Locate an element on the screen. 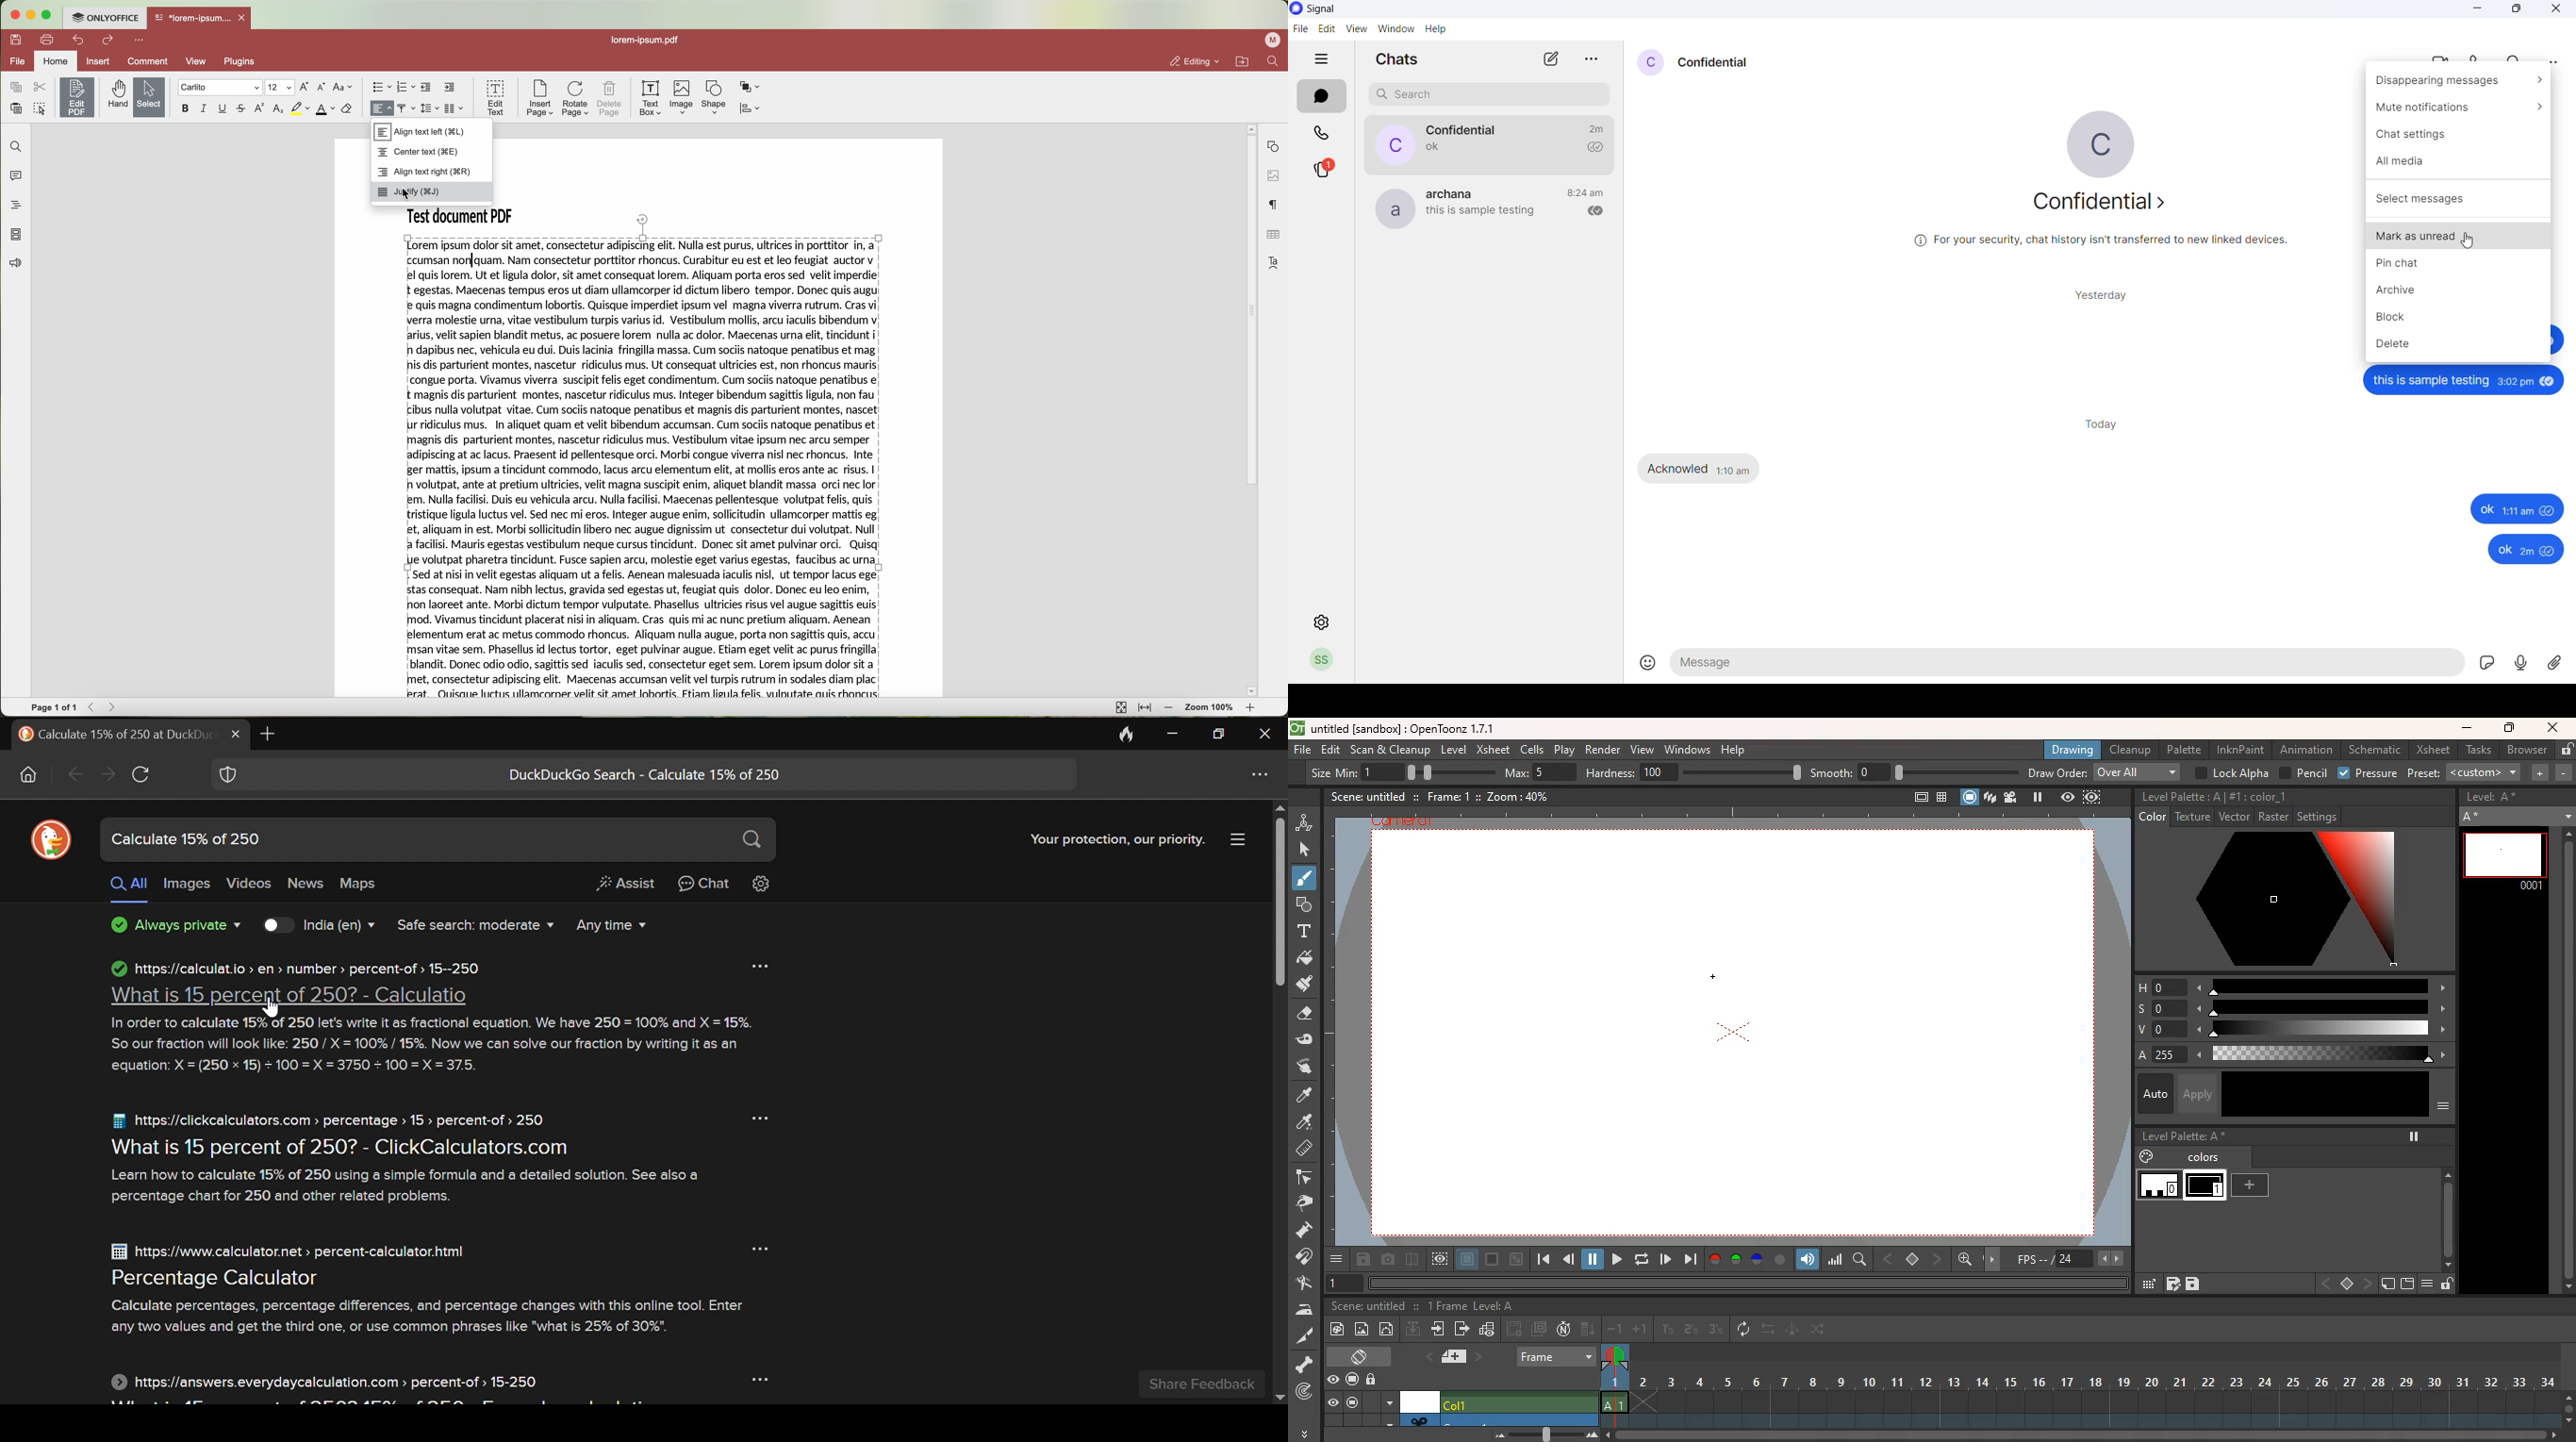  language is located at coordinates (341, 925).